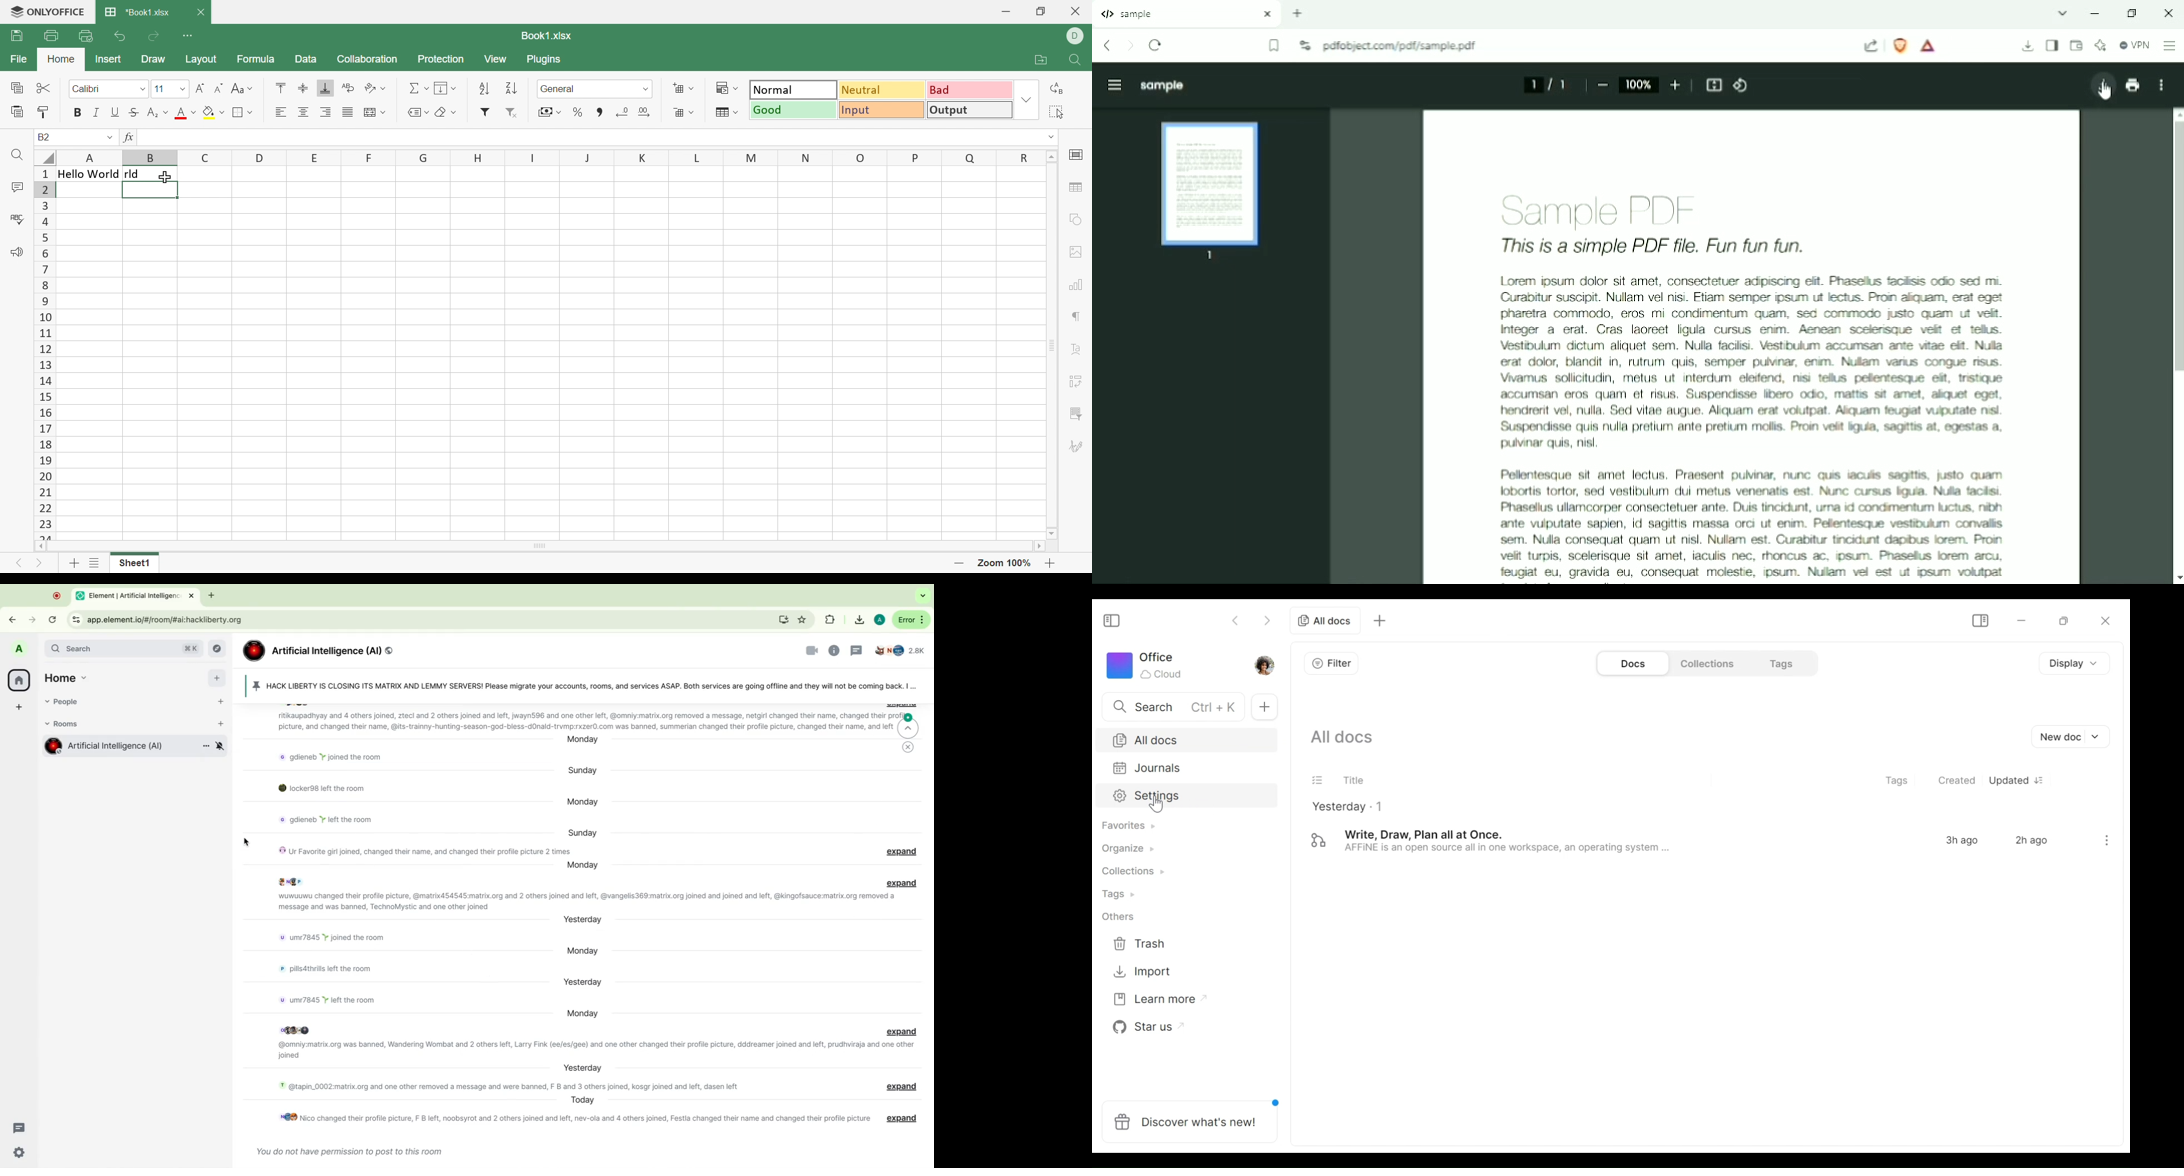 This screenshot has height=1176, width=2184. Describe the element at coordinates (326, 87) in the screenshot. I see `Align bottom` at that location.